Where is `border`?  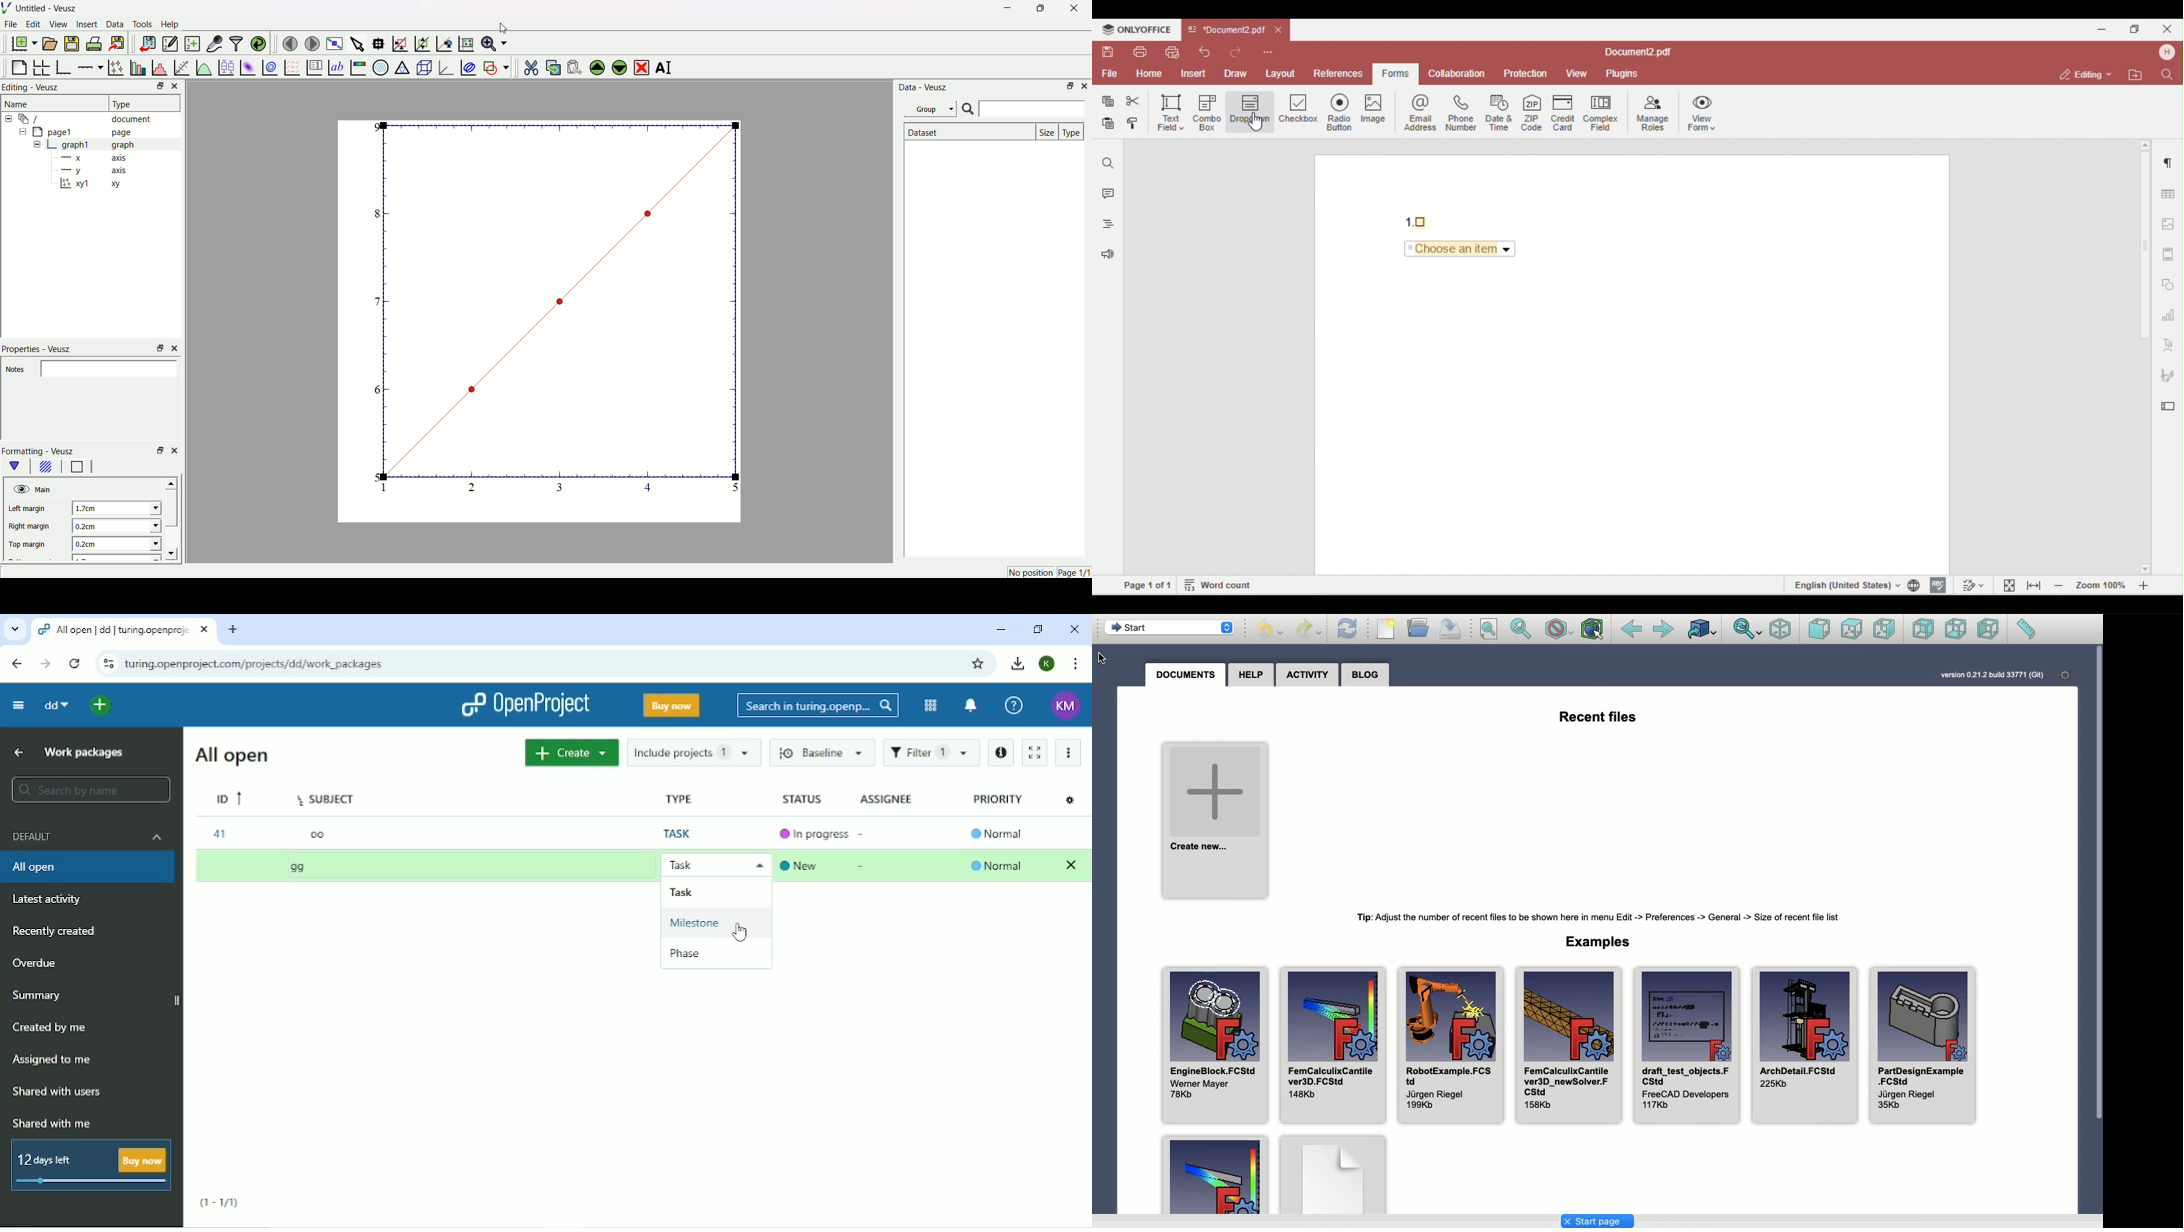 border is located at coordinates (77, 468).